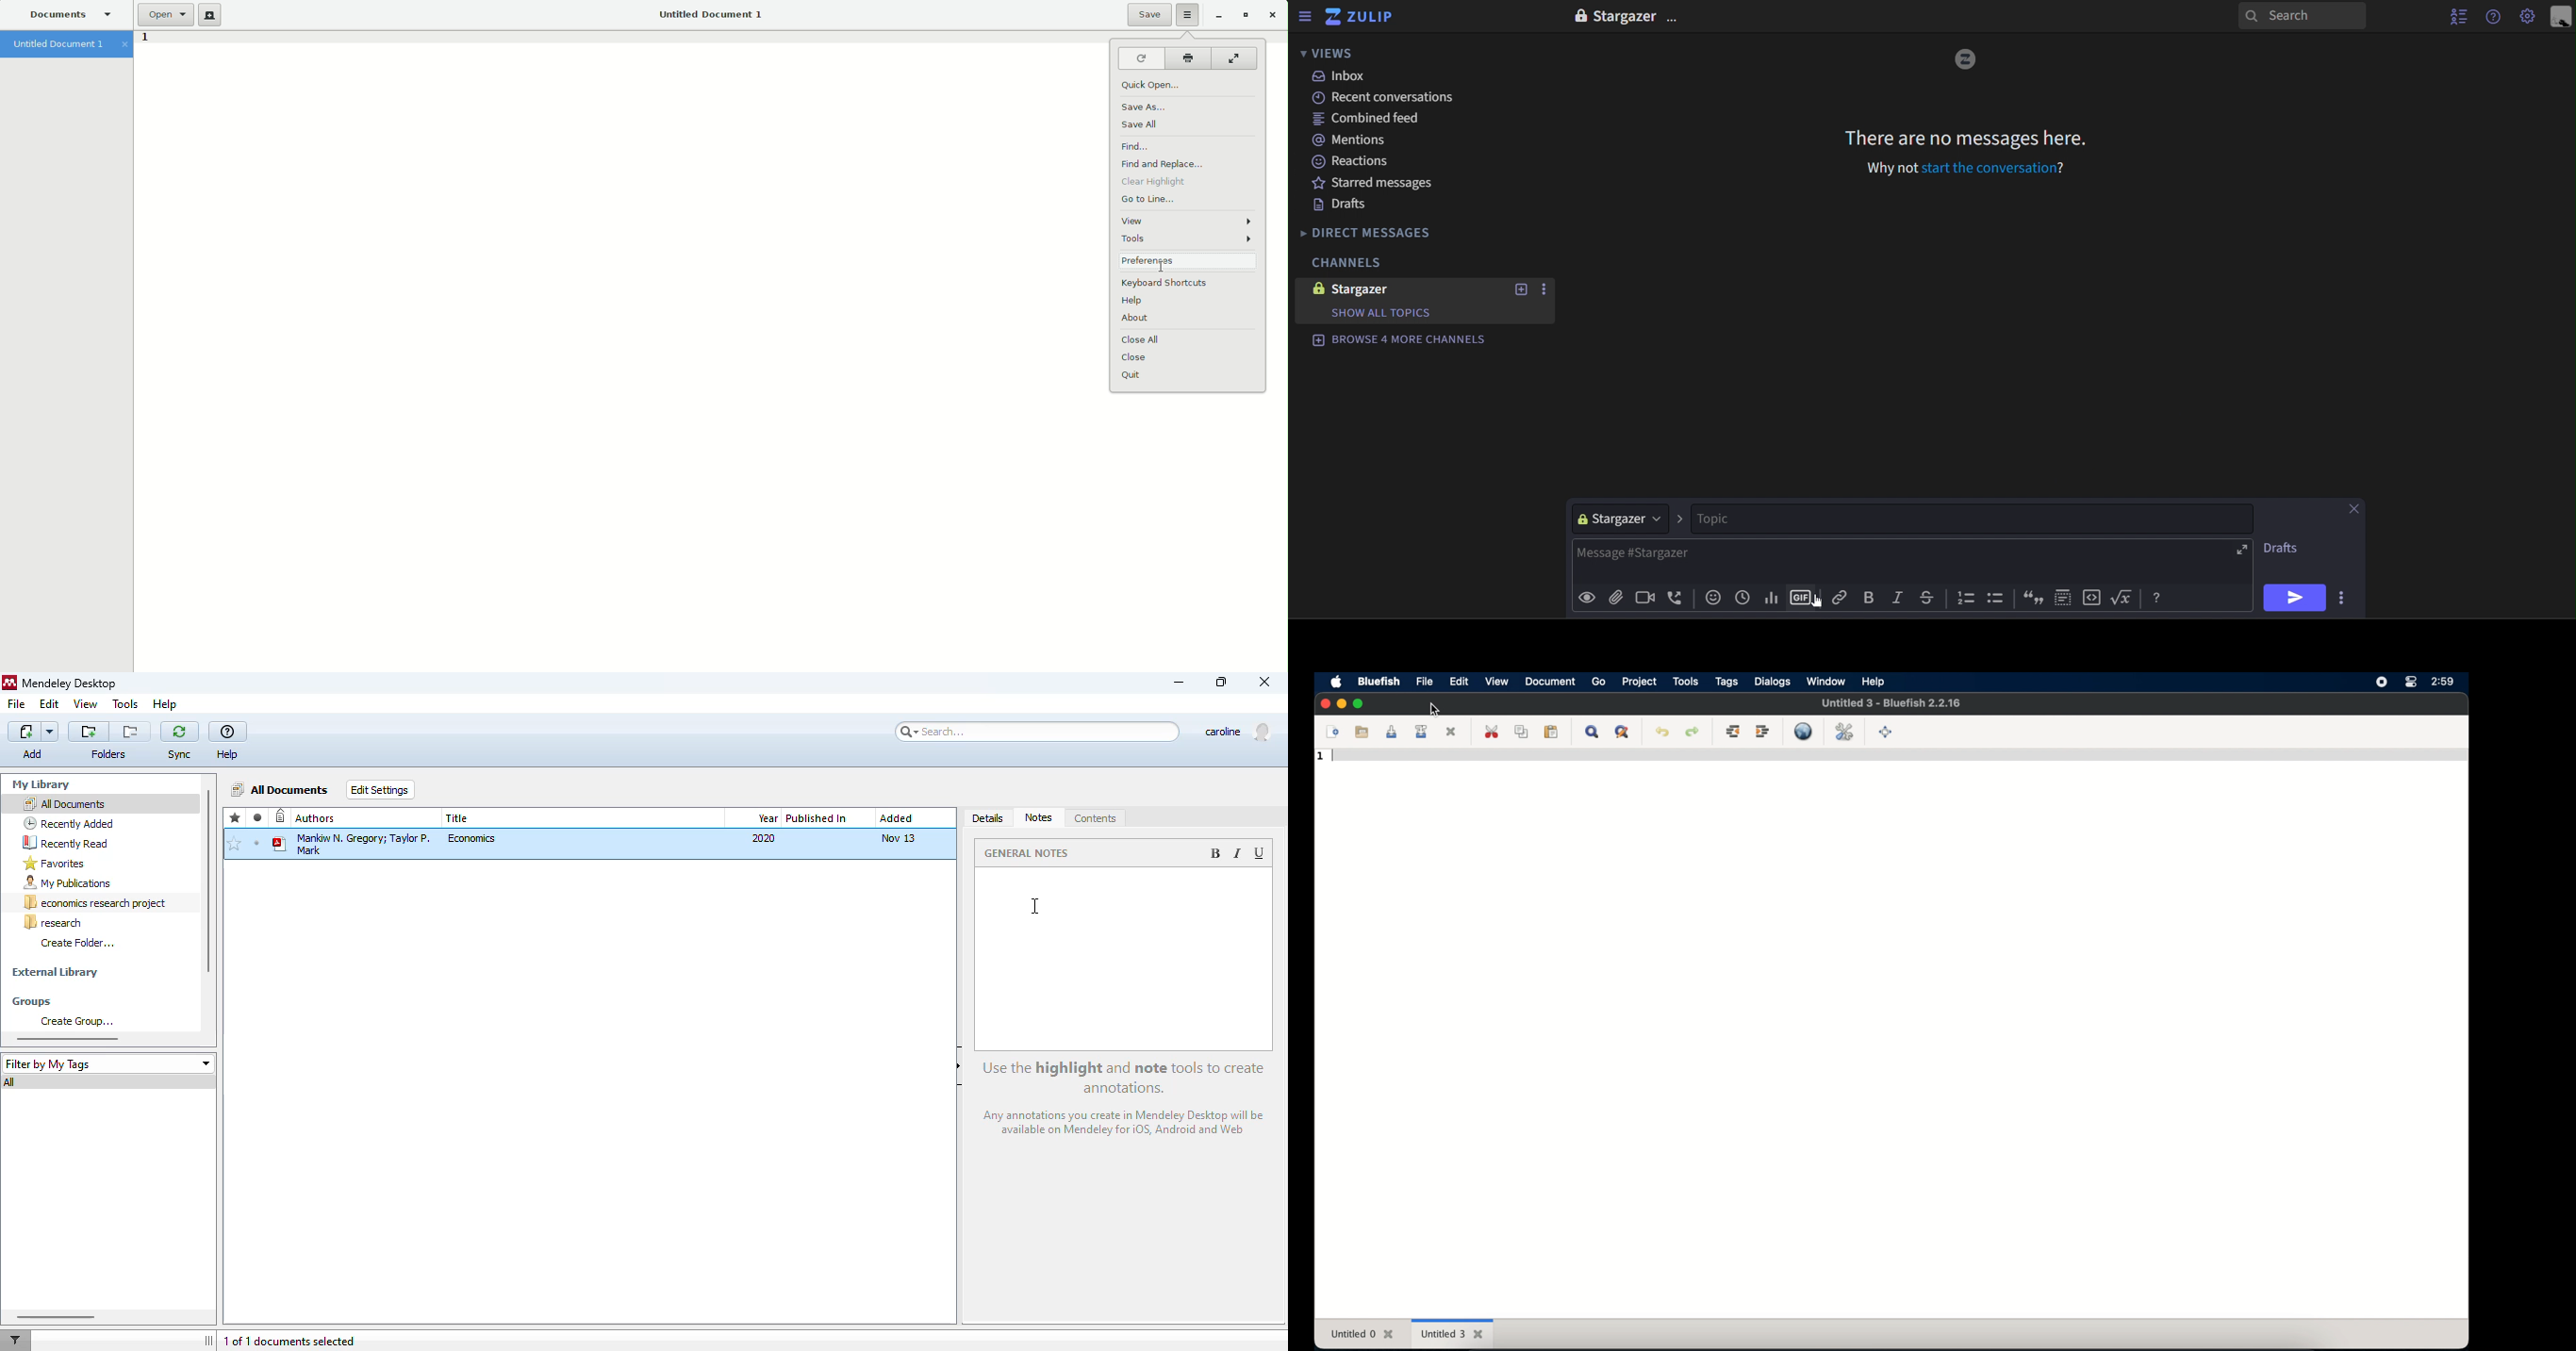 Image resolution: width=2576 pixels, height=1372 pixels. What do you see at coordinates (353, 843) in the screenshot?
I see `Mankiw N. Gregor; Taylor P. Mark` at bounding box center [353, 843].